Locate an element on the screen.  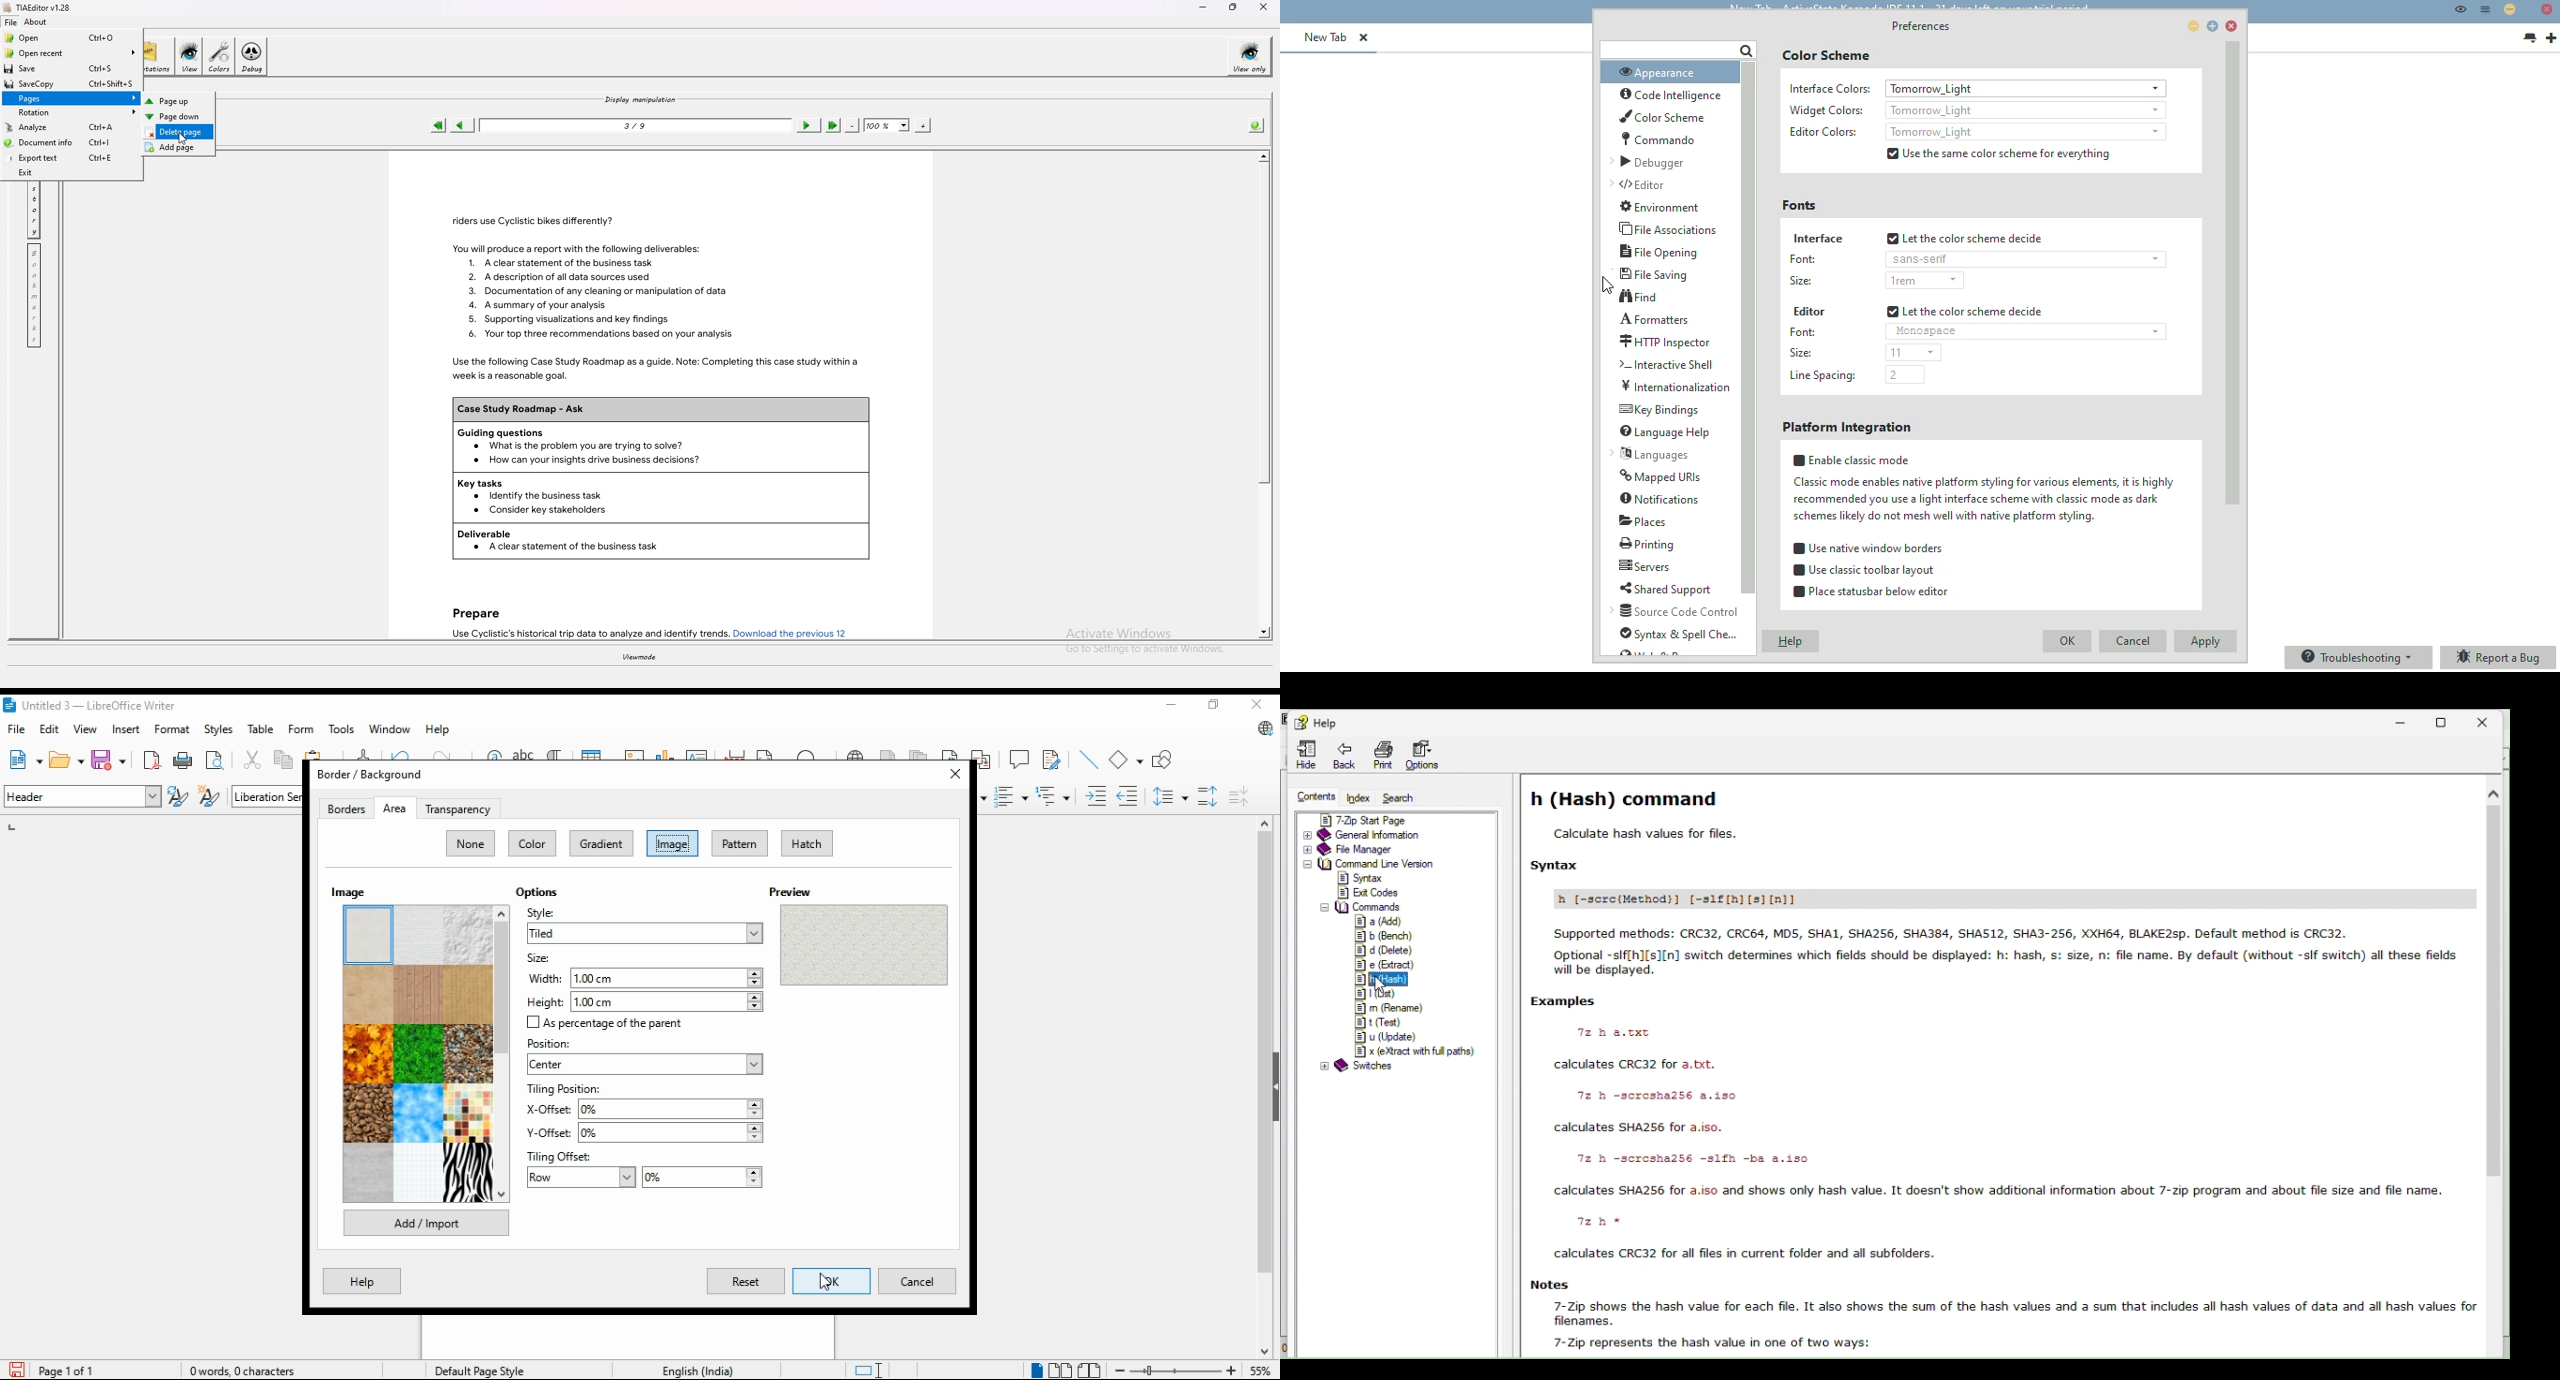
checkbox: as percentage of the parent is located at coordinates (616, 1024).